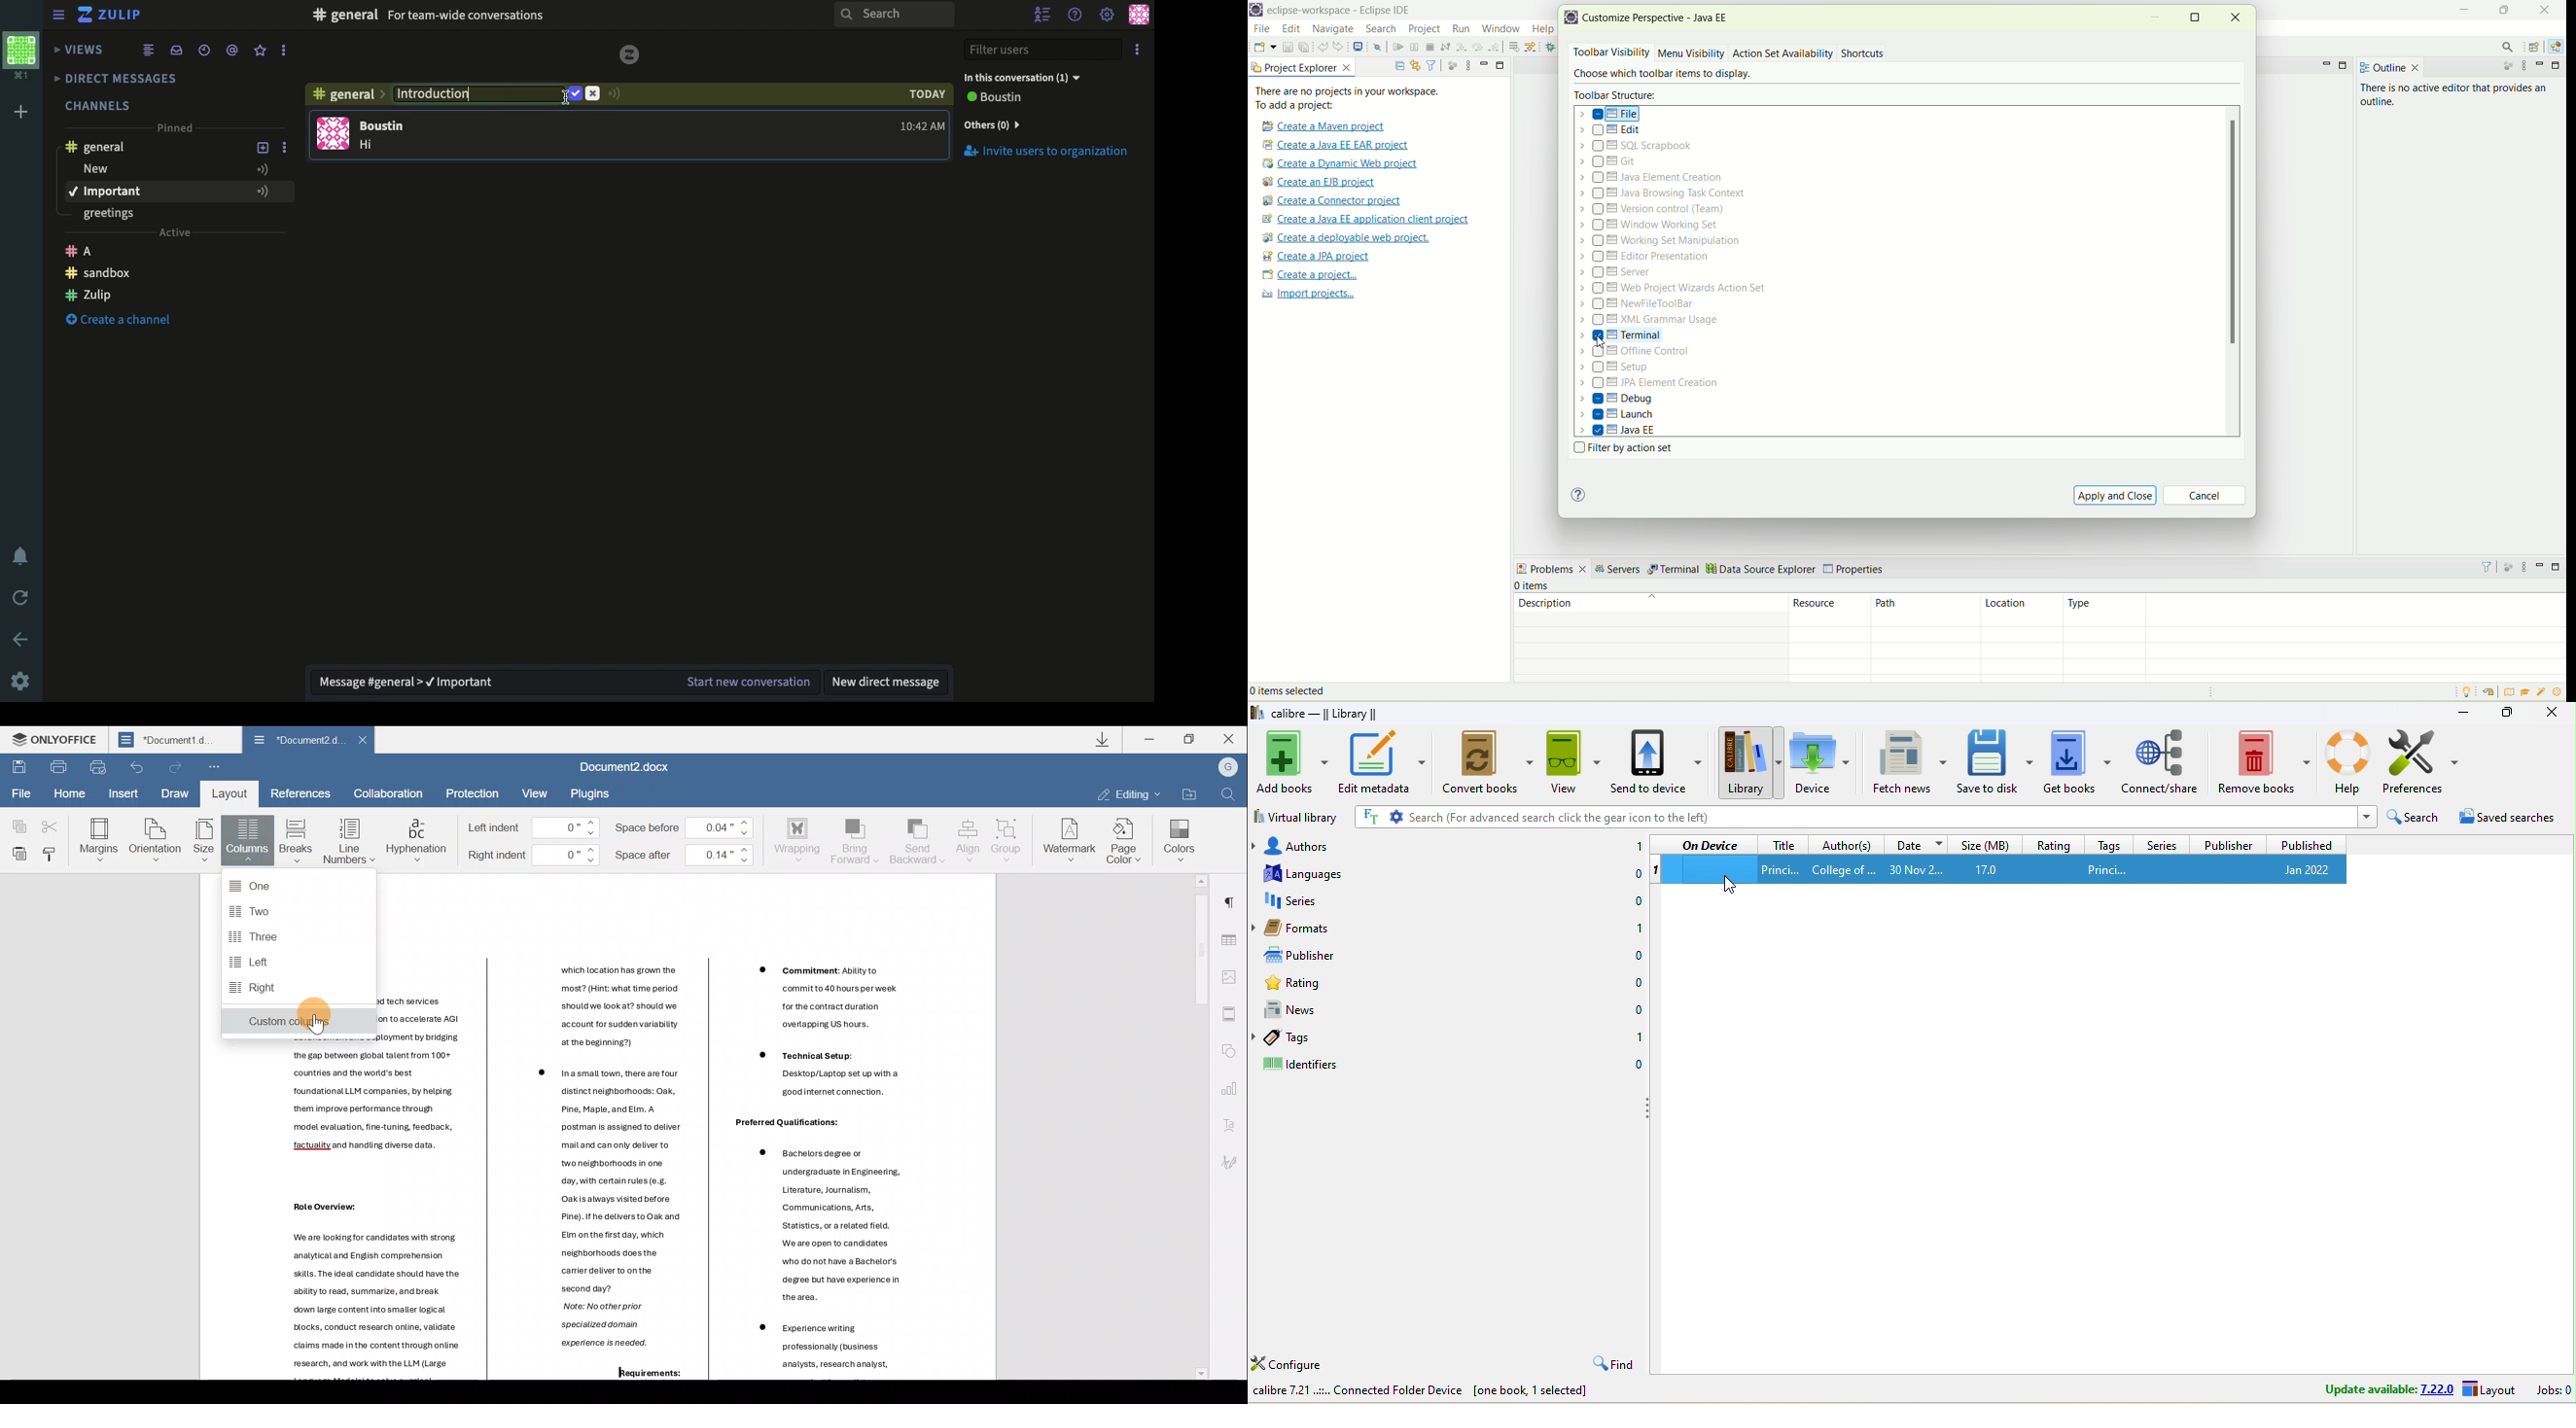 This screenshot has width=2576, height=1428. I want to click on Signature settings, so click(1235, 1162).